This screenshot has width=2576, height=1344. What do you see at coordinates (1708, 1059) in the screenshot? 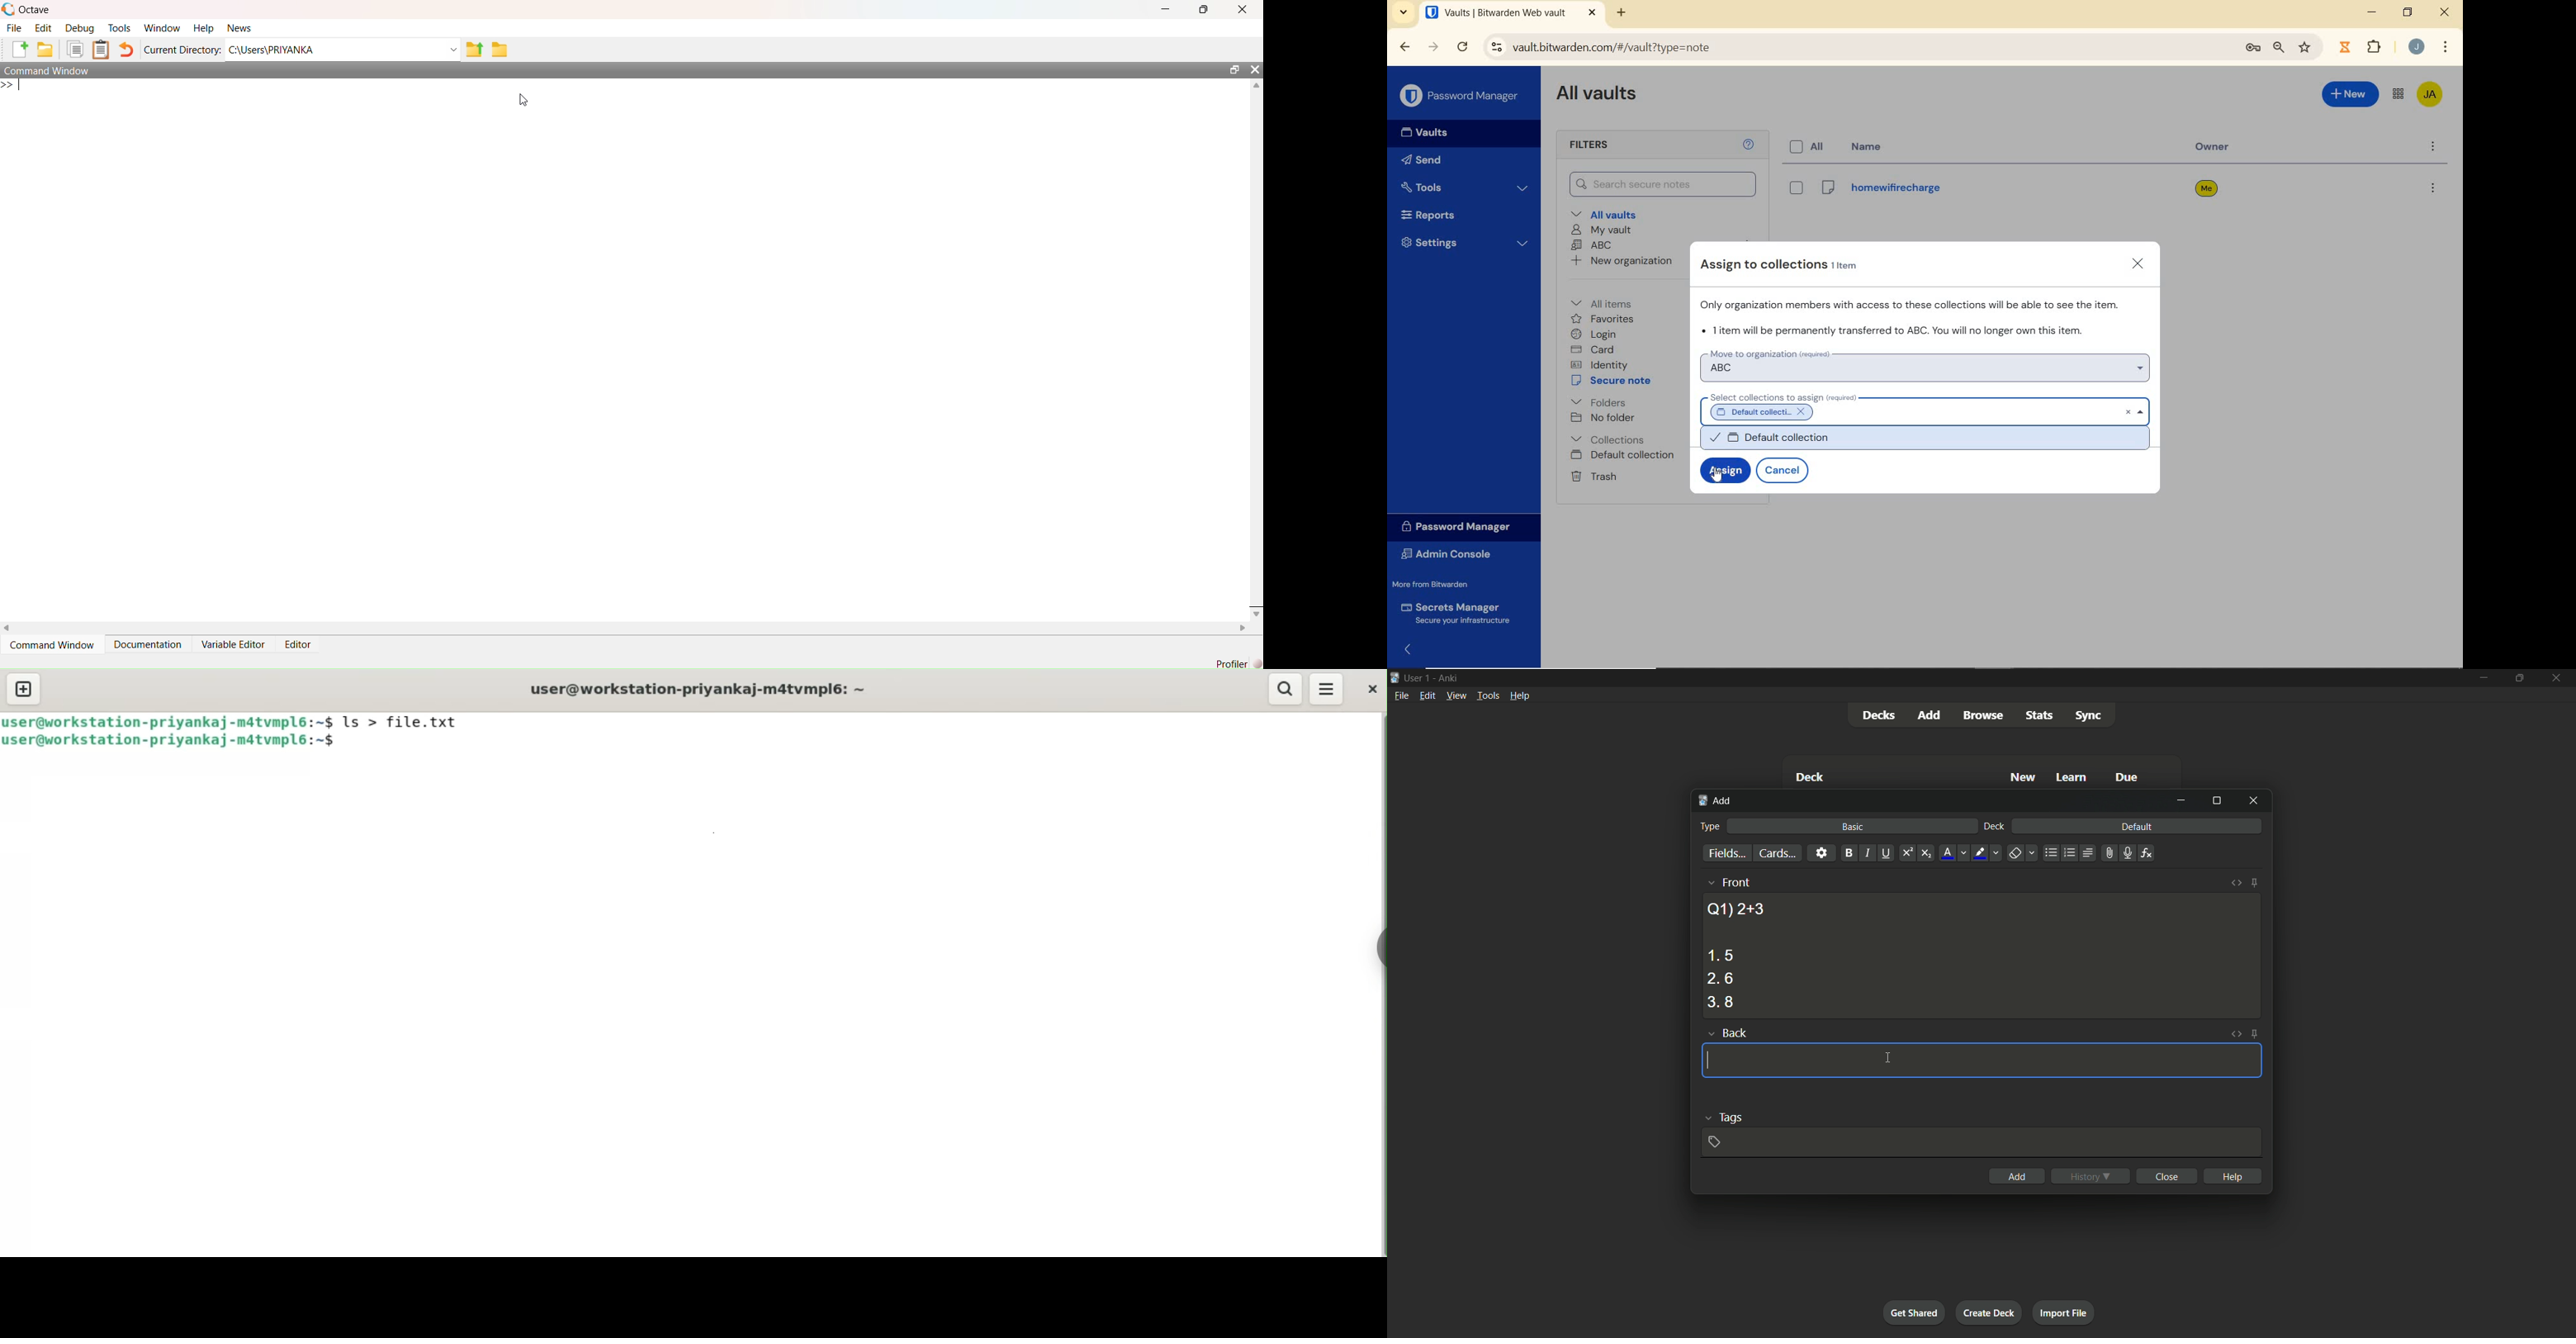
I see `cursor` at bounding box center [1708, 1059].